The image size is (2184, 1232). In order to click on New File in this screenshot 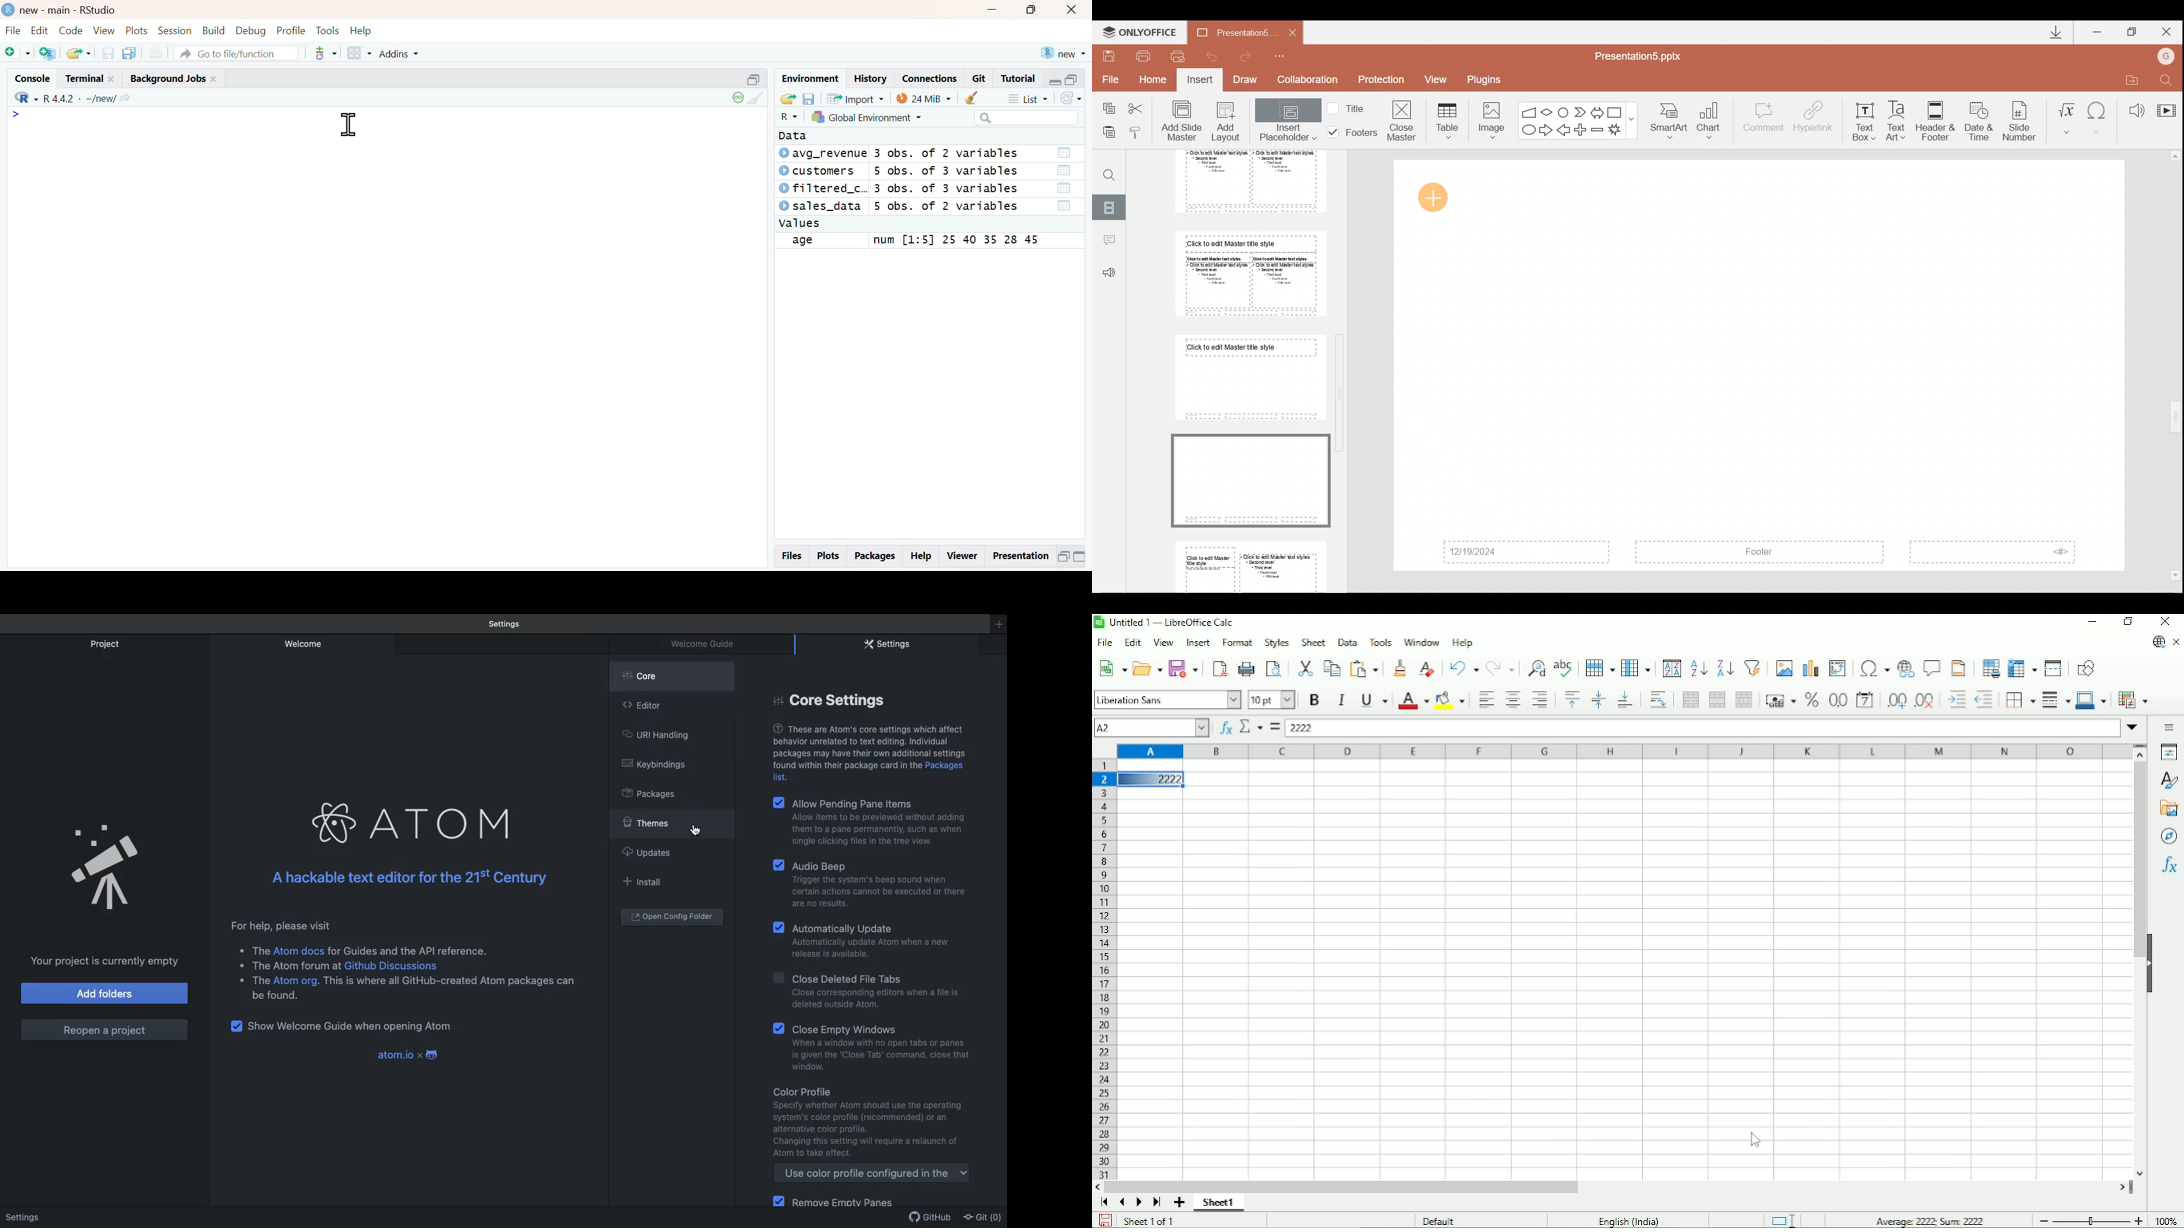, I will do `click(17, 53)`.